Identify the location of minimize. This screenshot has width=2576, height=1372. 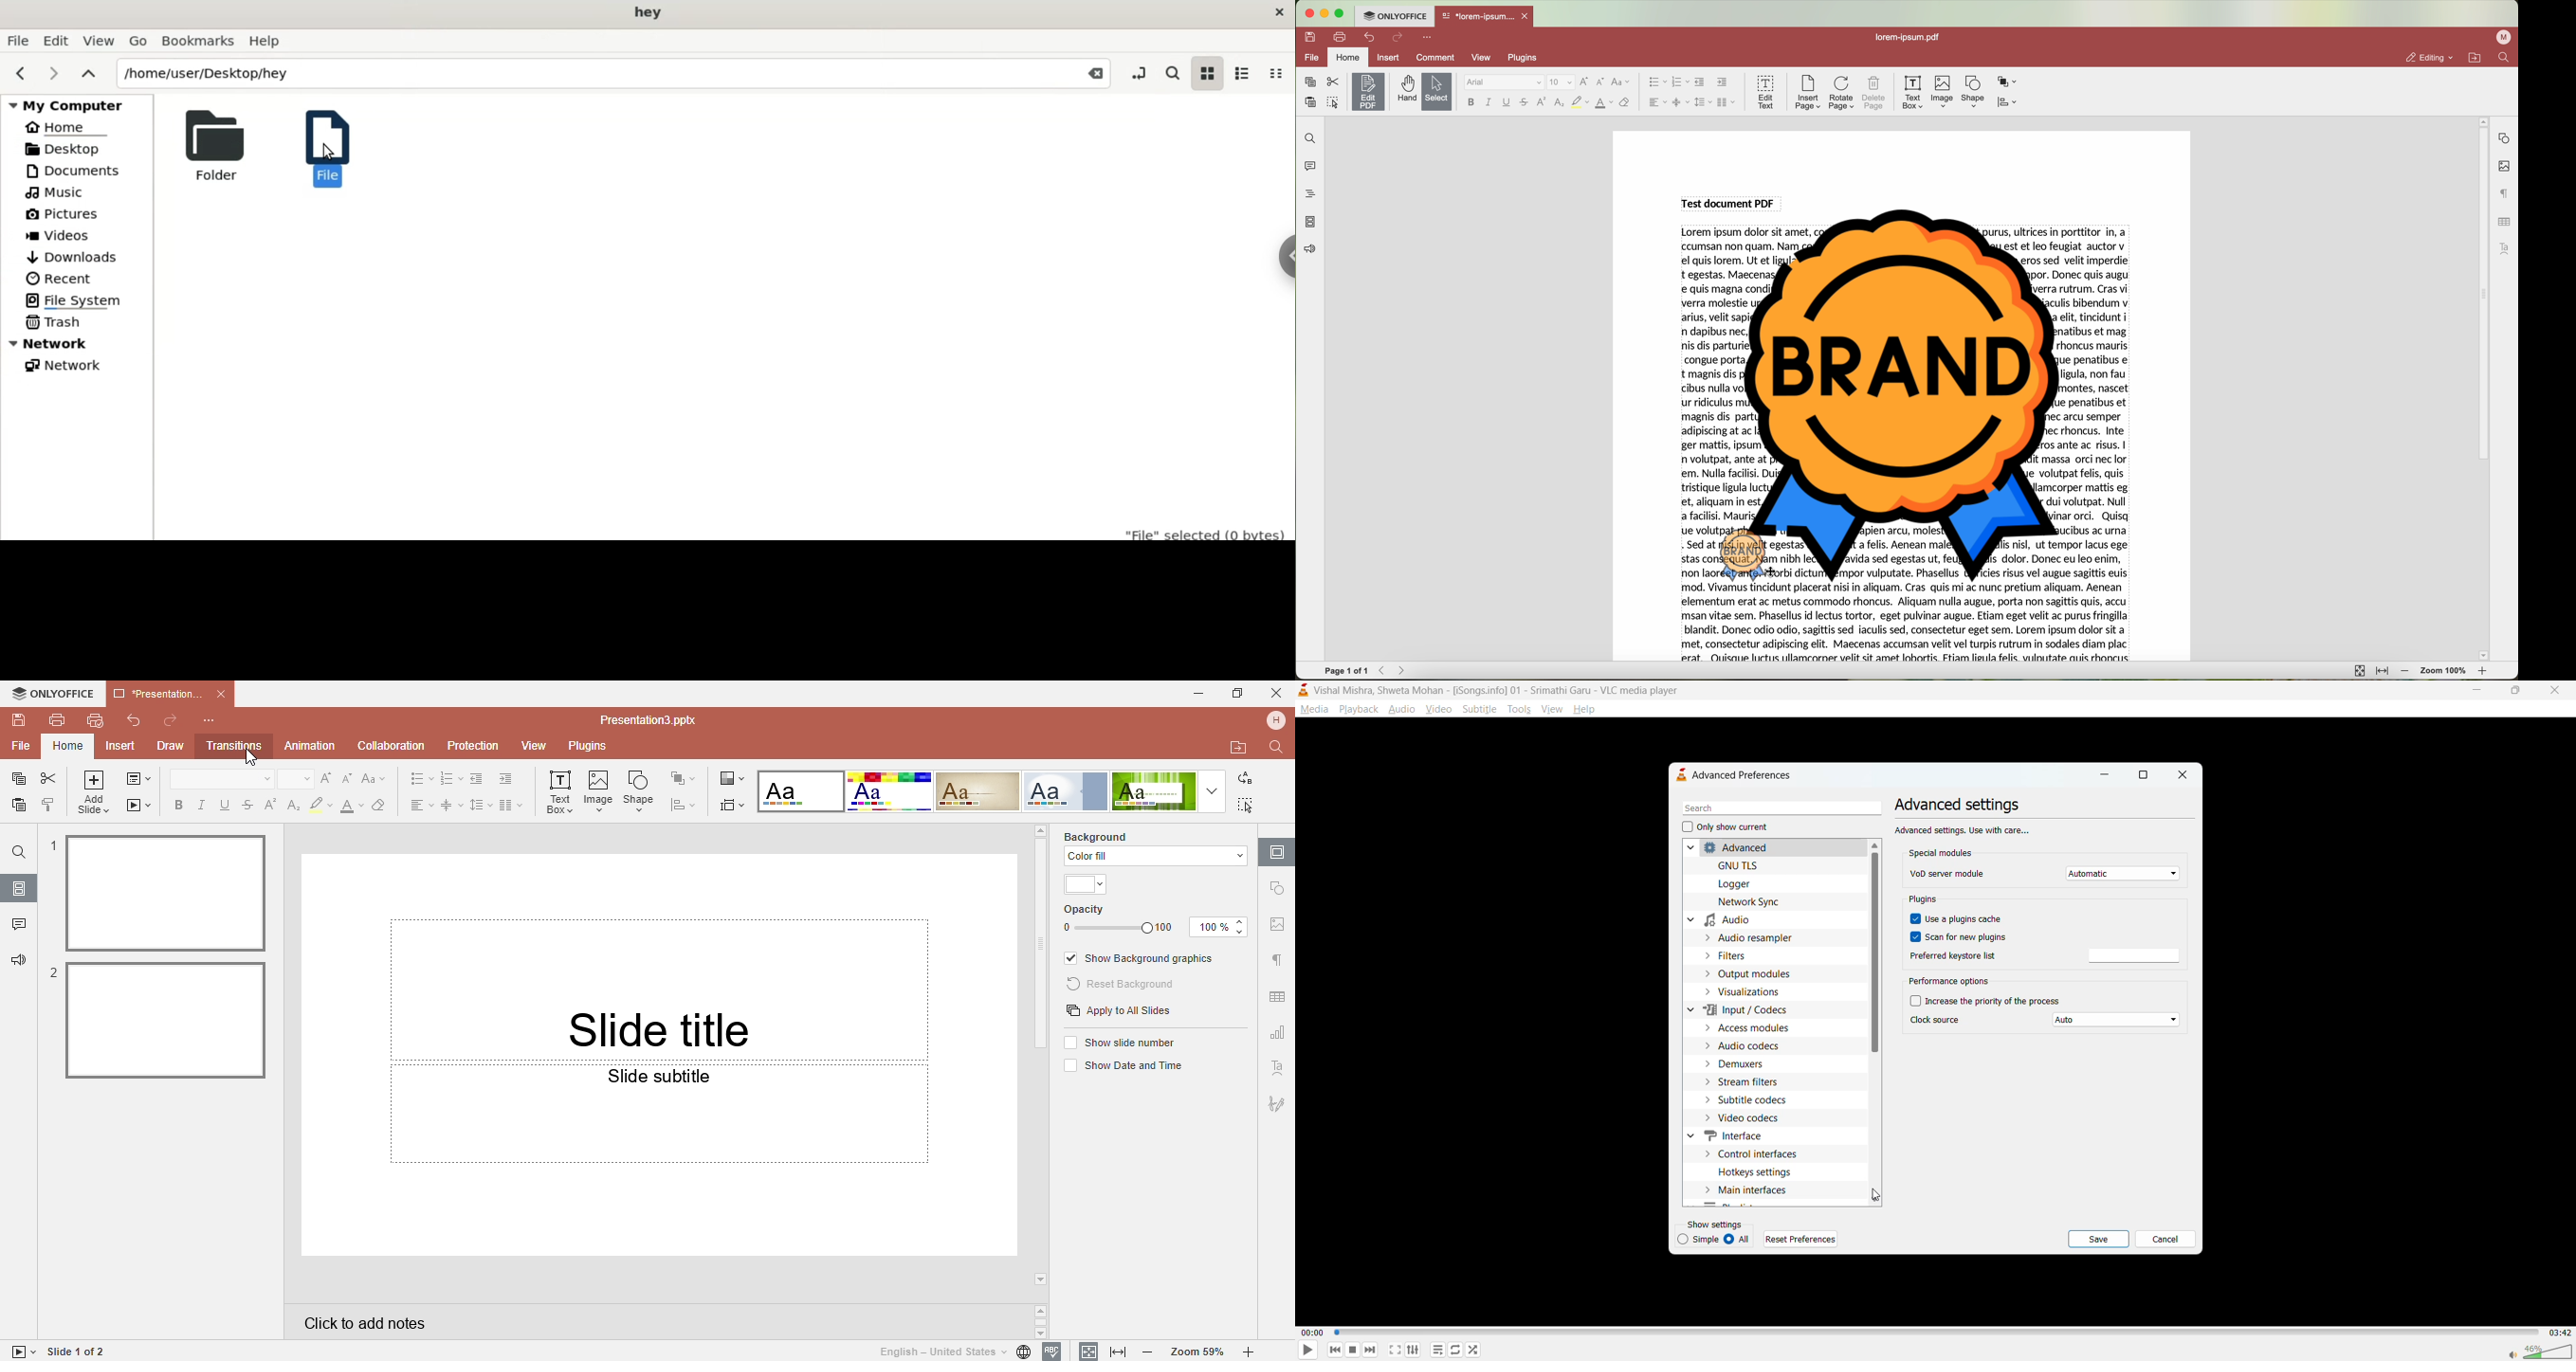
(2475, 689).